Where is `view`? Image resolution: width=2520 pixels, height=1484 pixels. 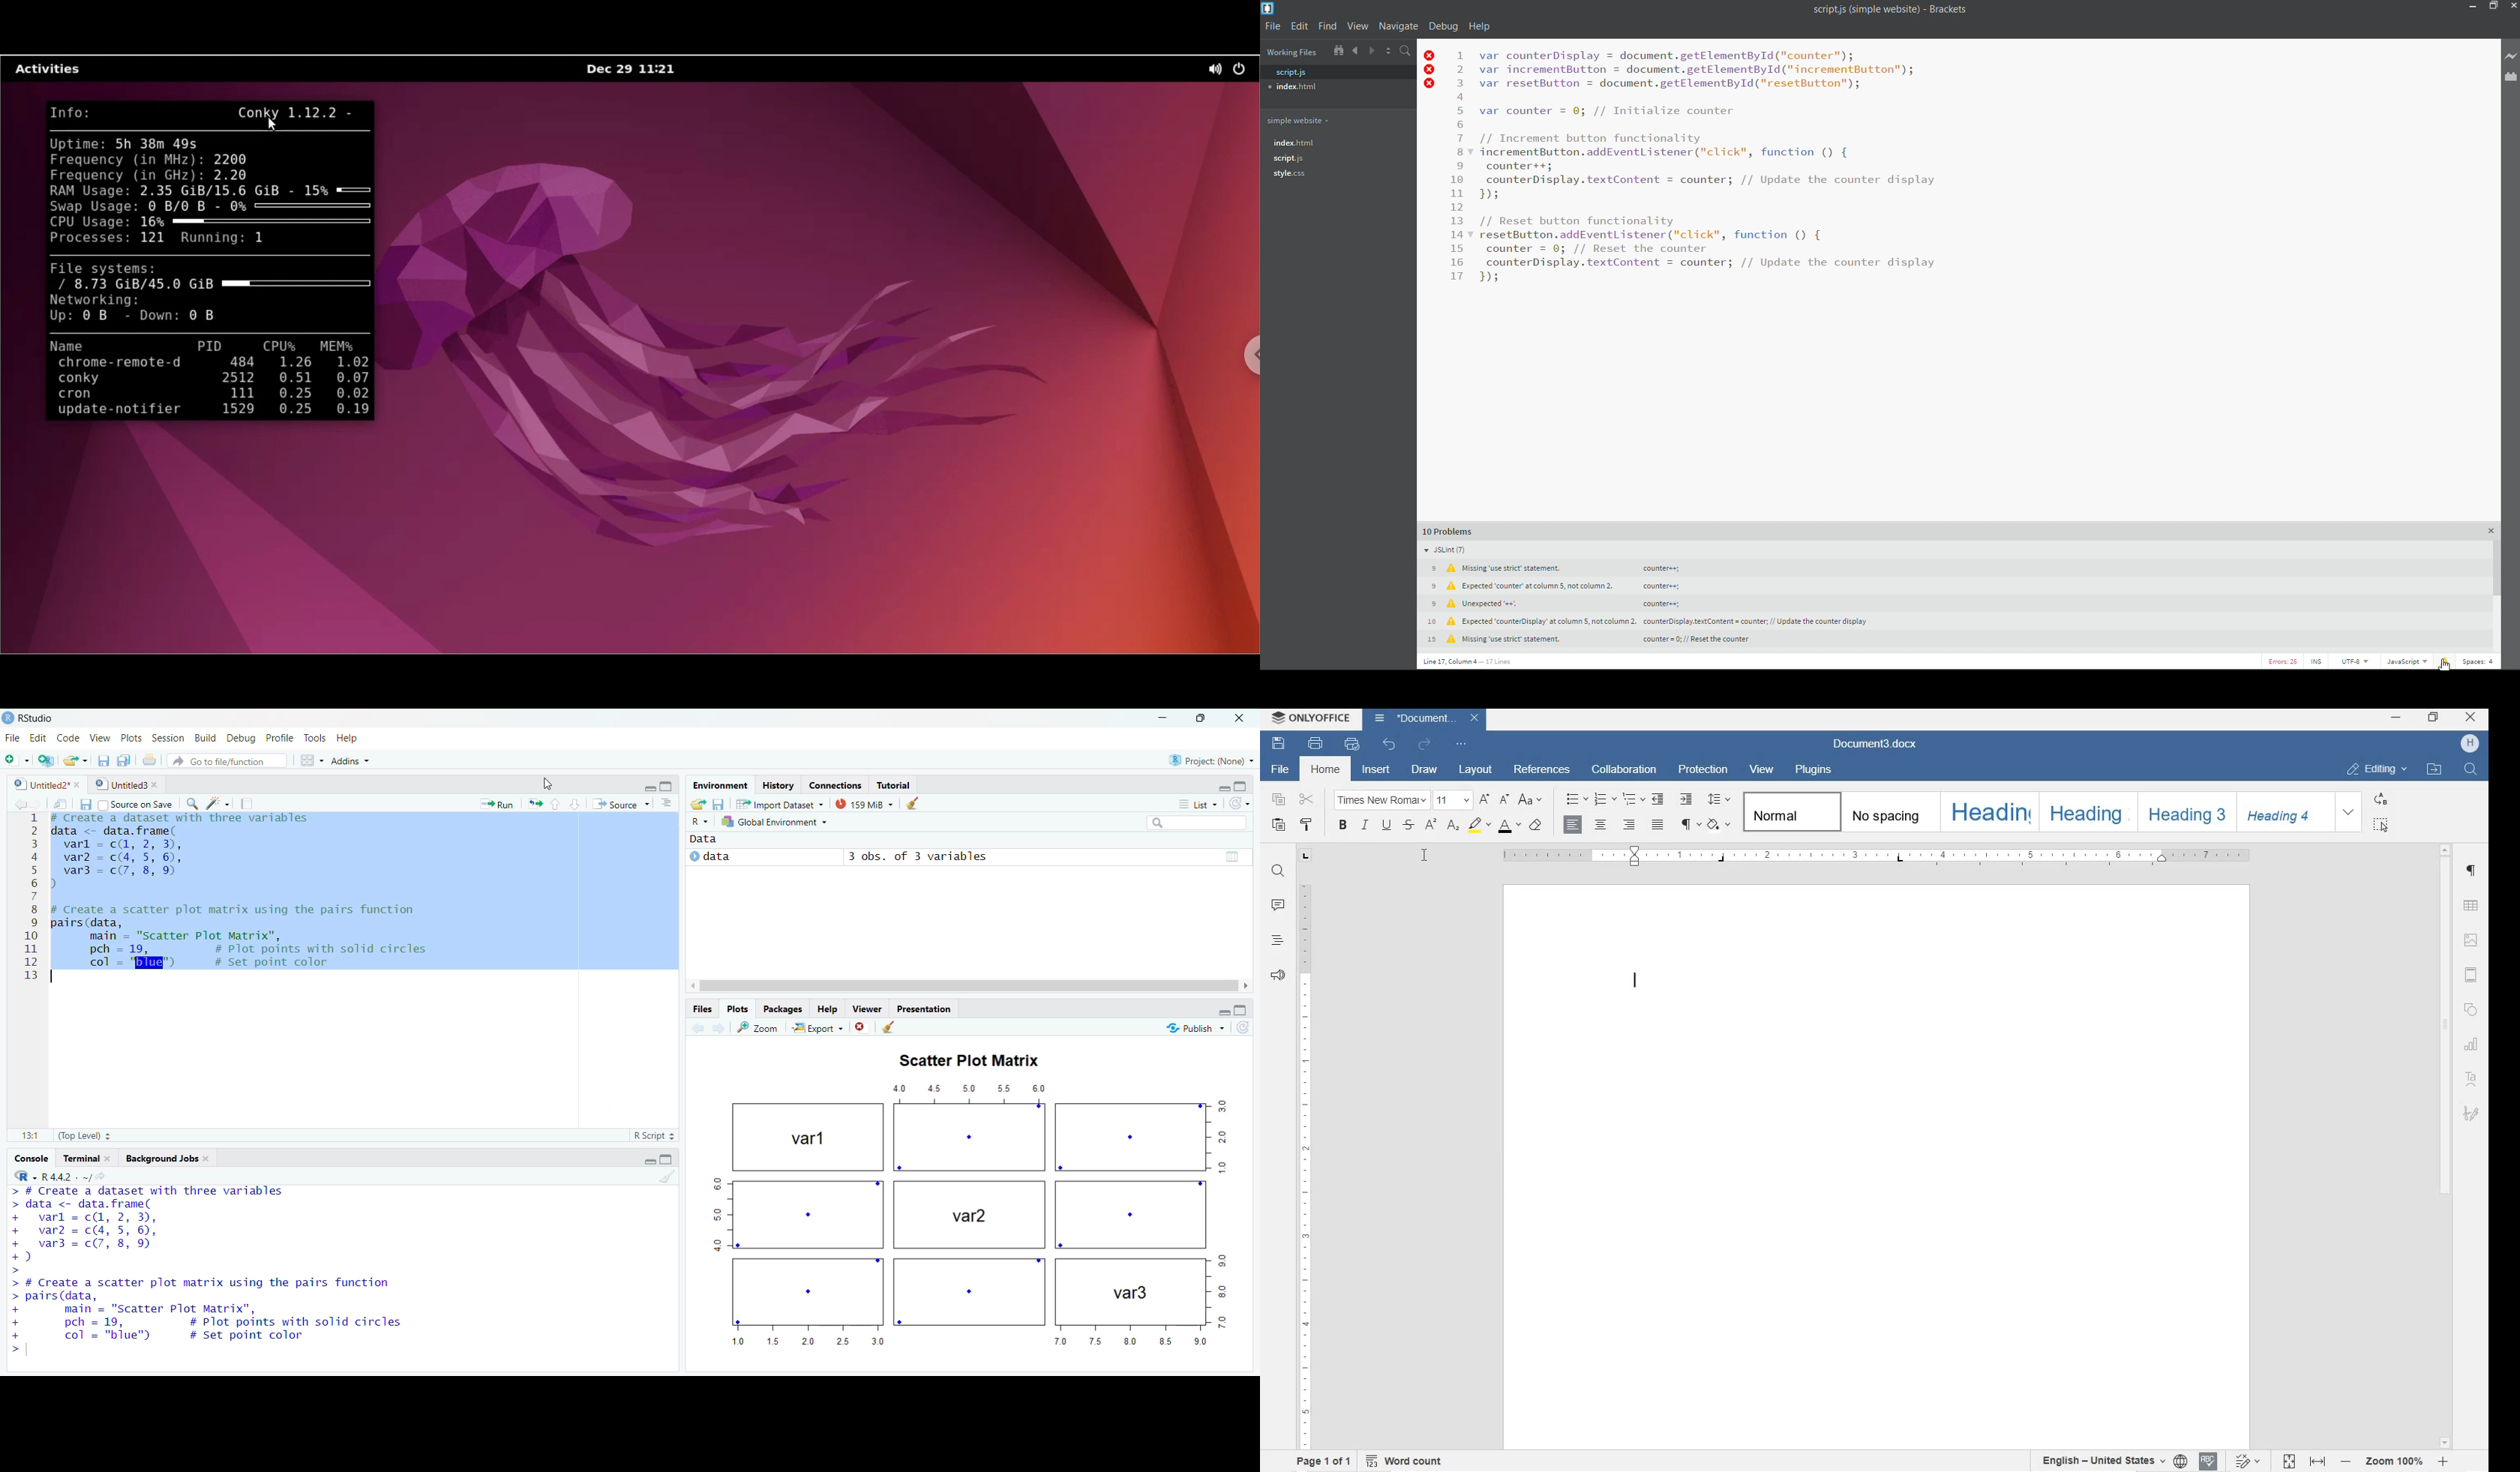 view is located at coordinates (1360, 25).